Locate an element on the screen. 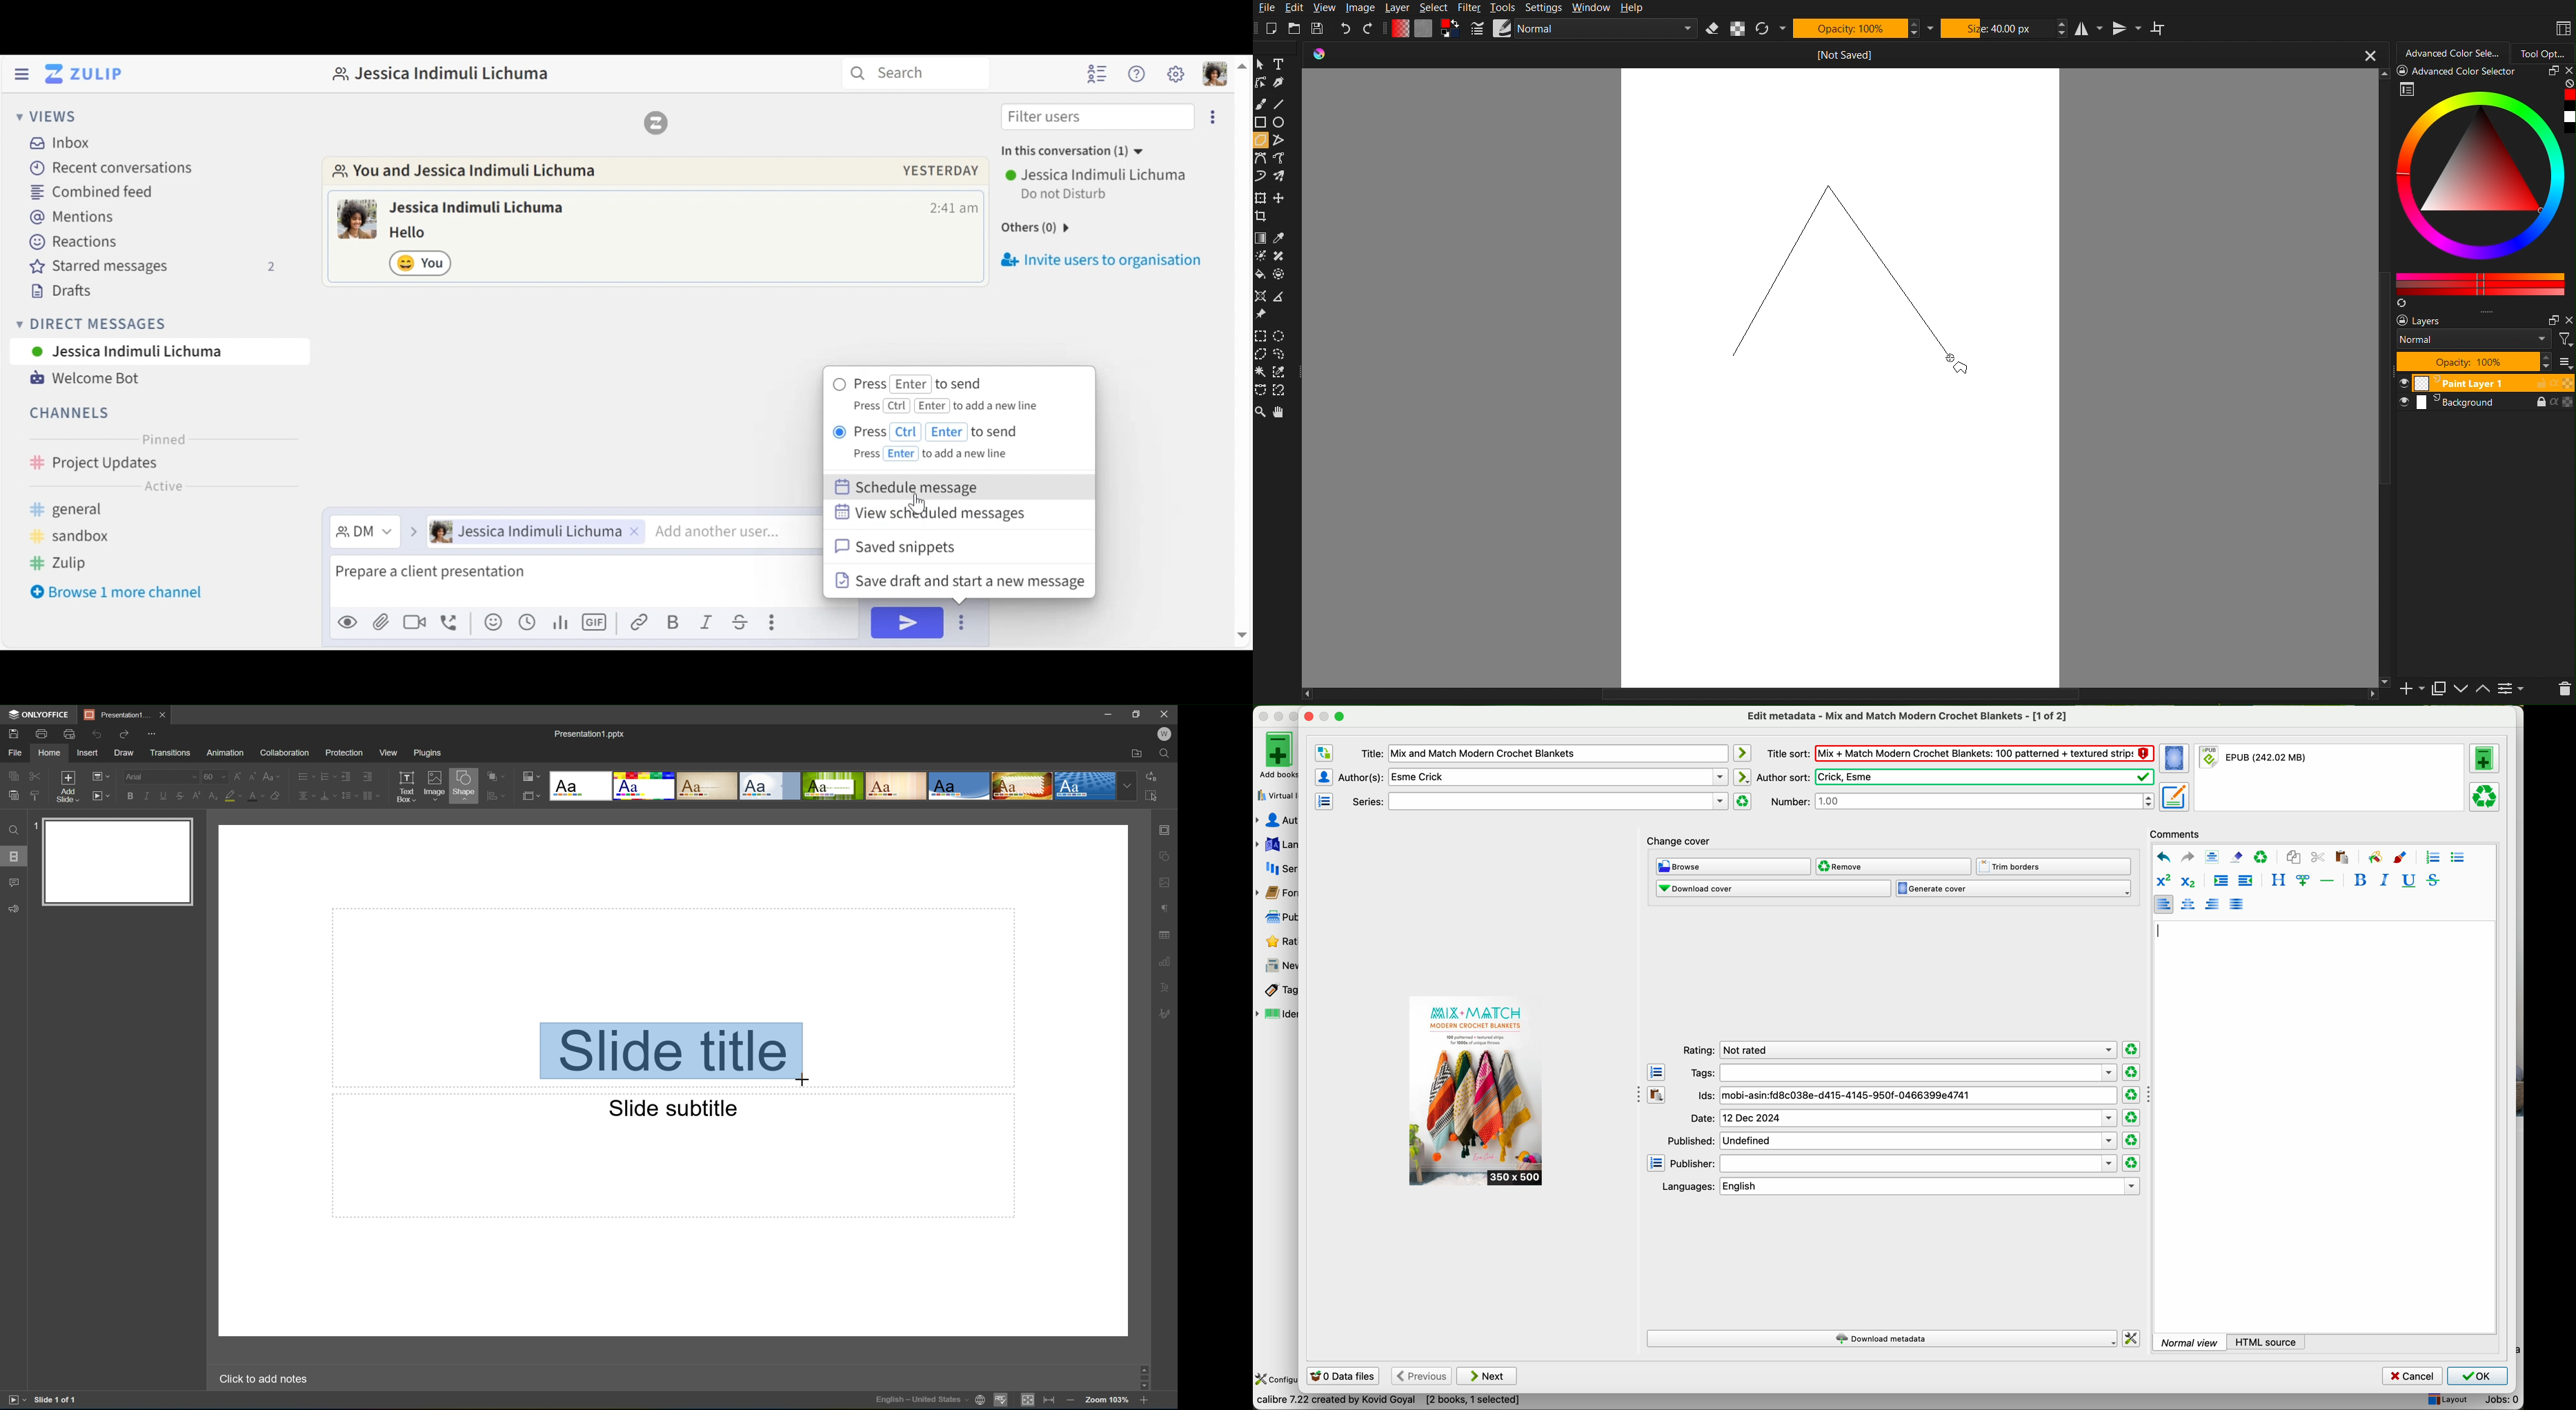 The width and height of the screenshot is (2576, 1428). Wrap Around is located at coordinates (2162, 29).